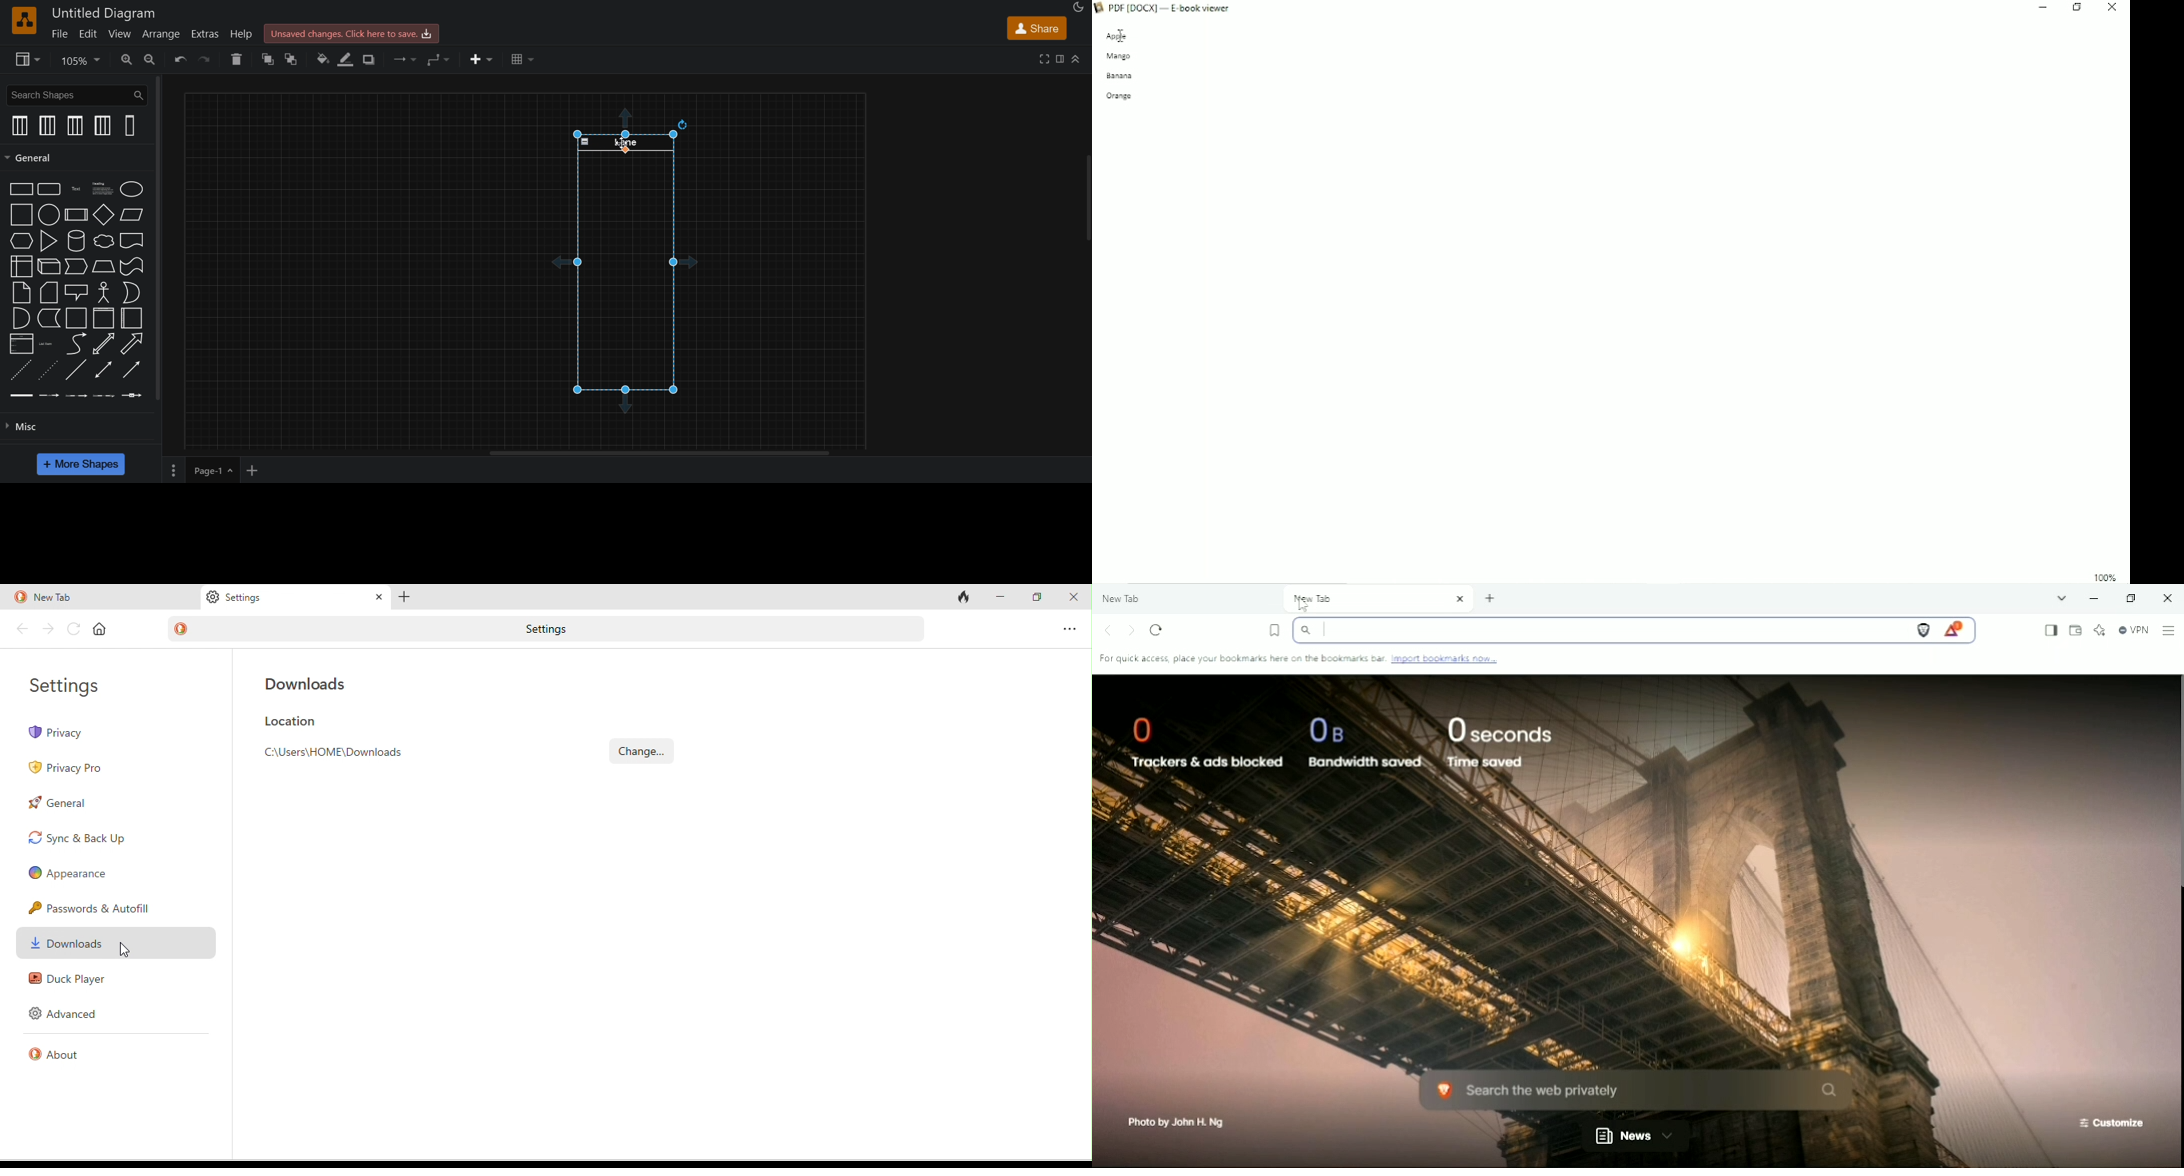  I want to click on collapase/expand , so click(1077, 56).